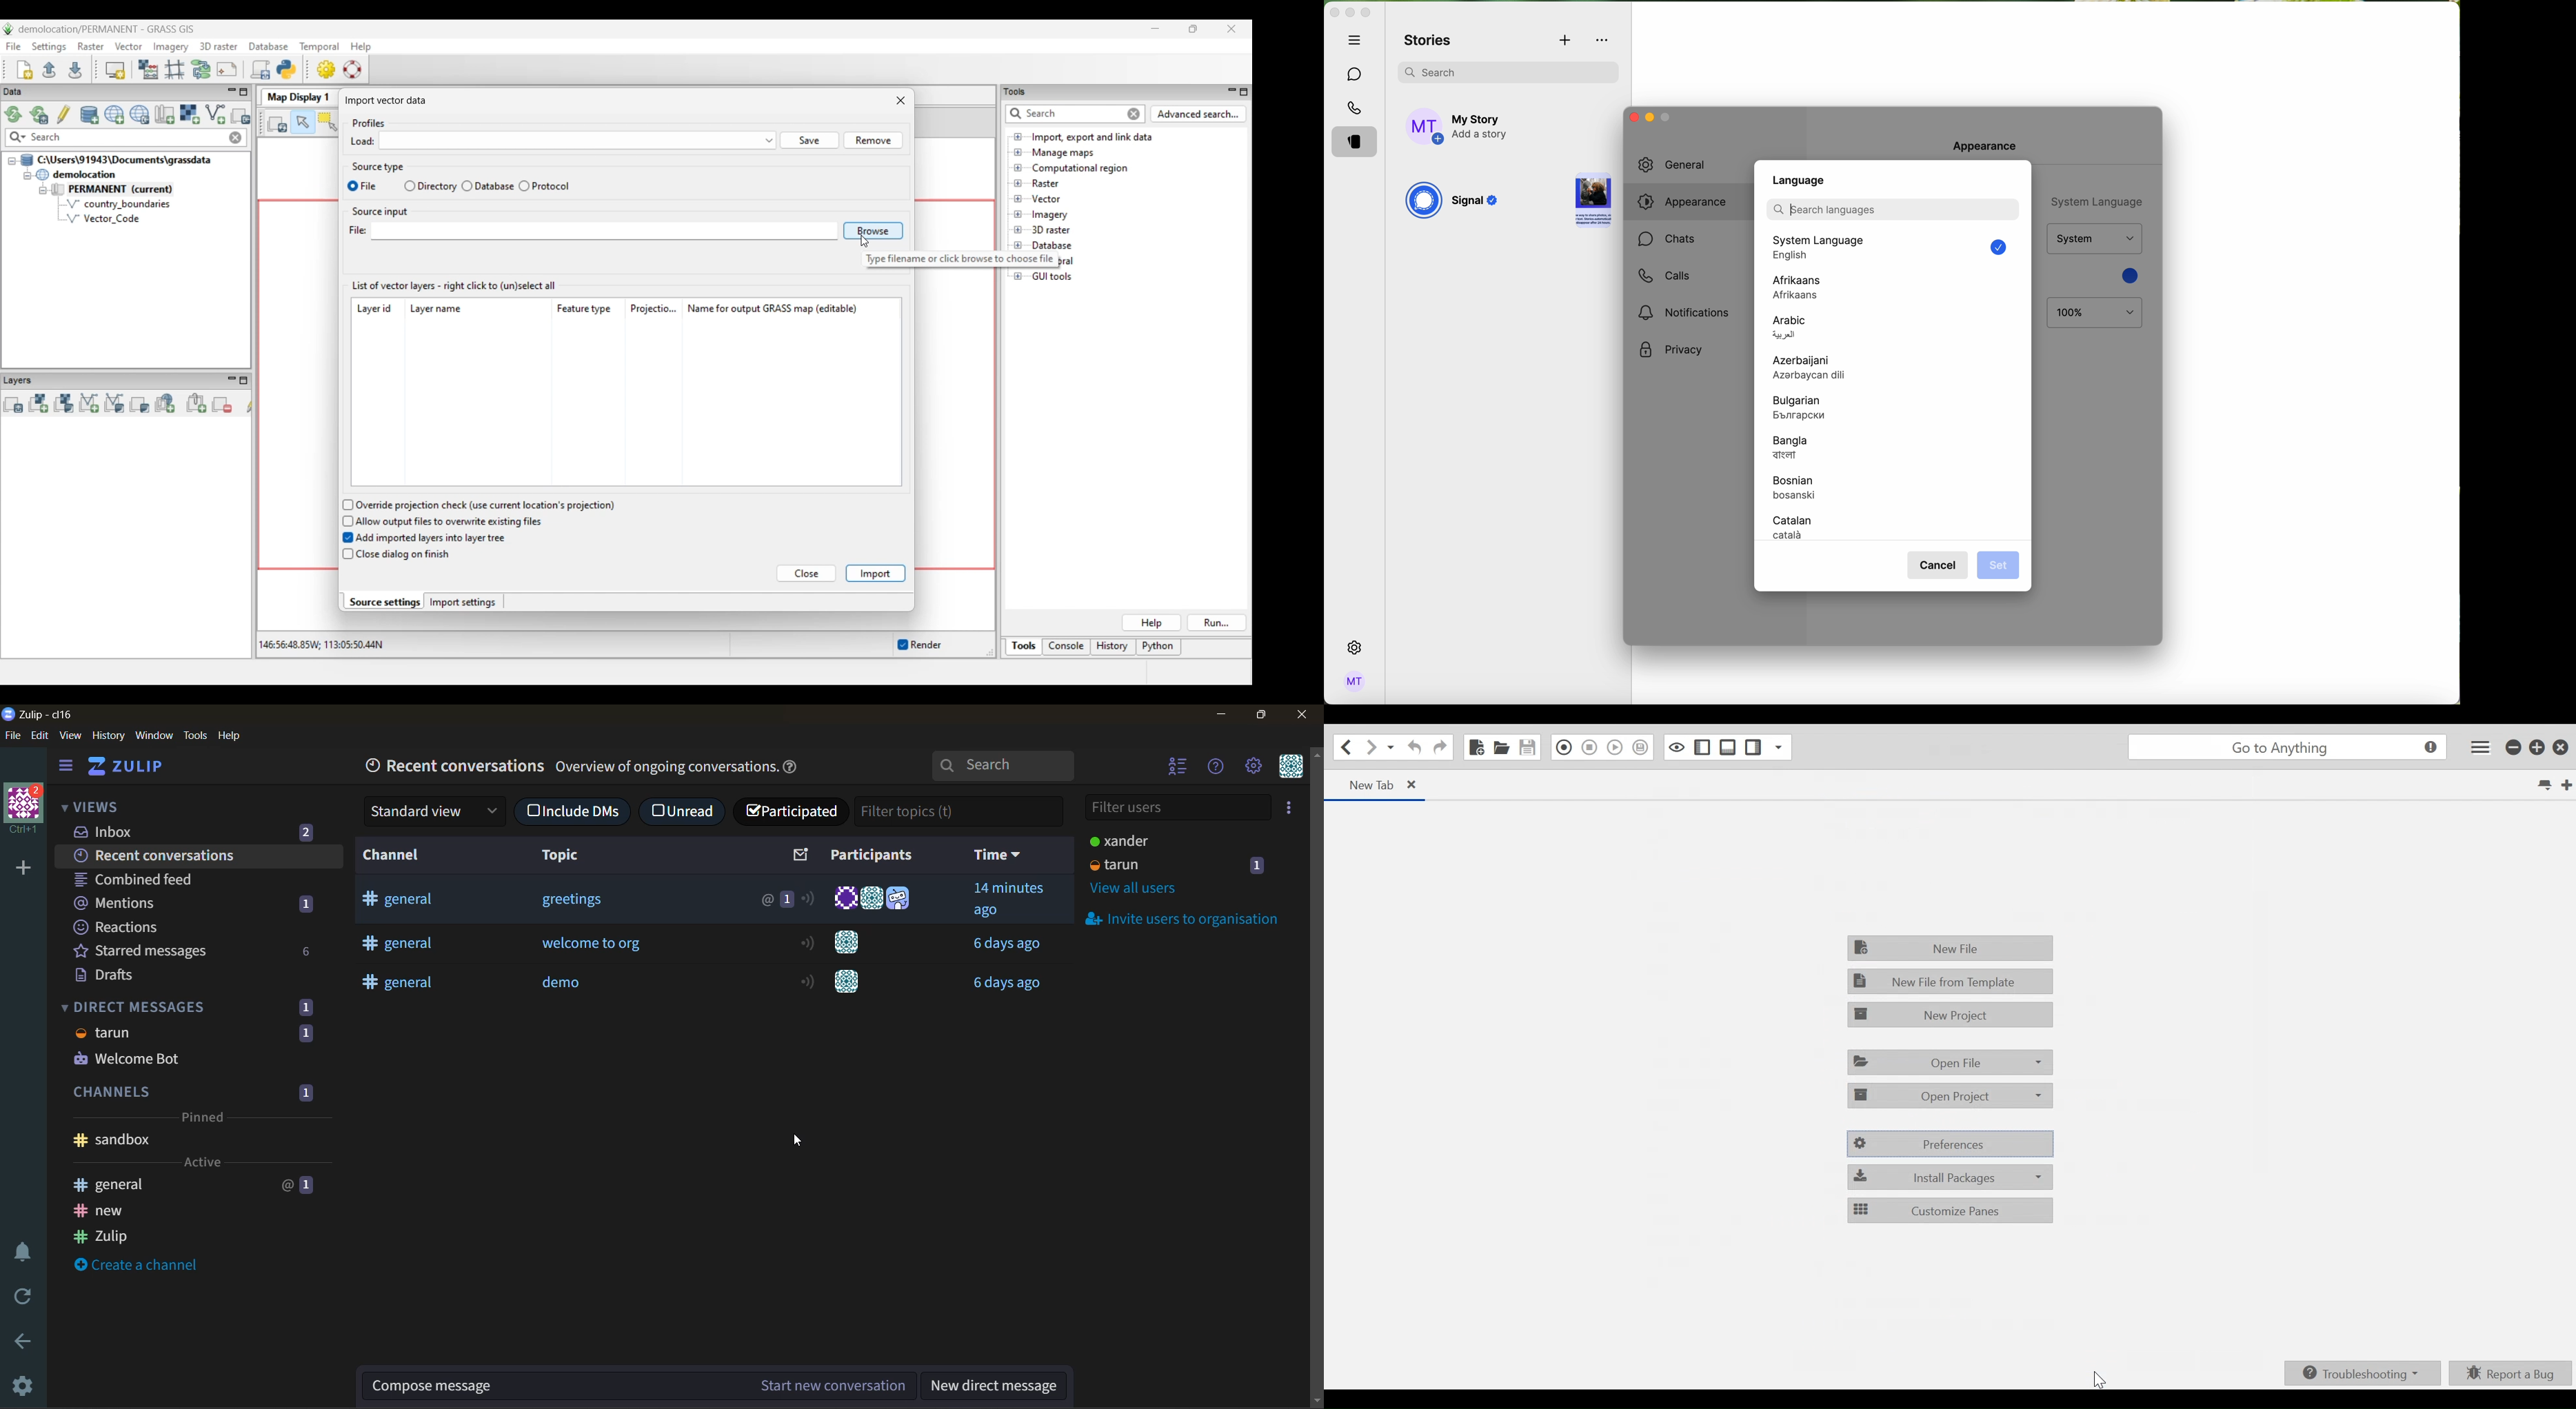 This screenshot has width=2576, height=1428. Describe the element at coordinates (1604, 40) in the screenshot. I see `more options` at that location.